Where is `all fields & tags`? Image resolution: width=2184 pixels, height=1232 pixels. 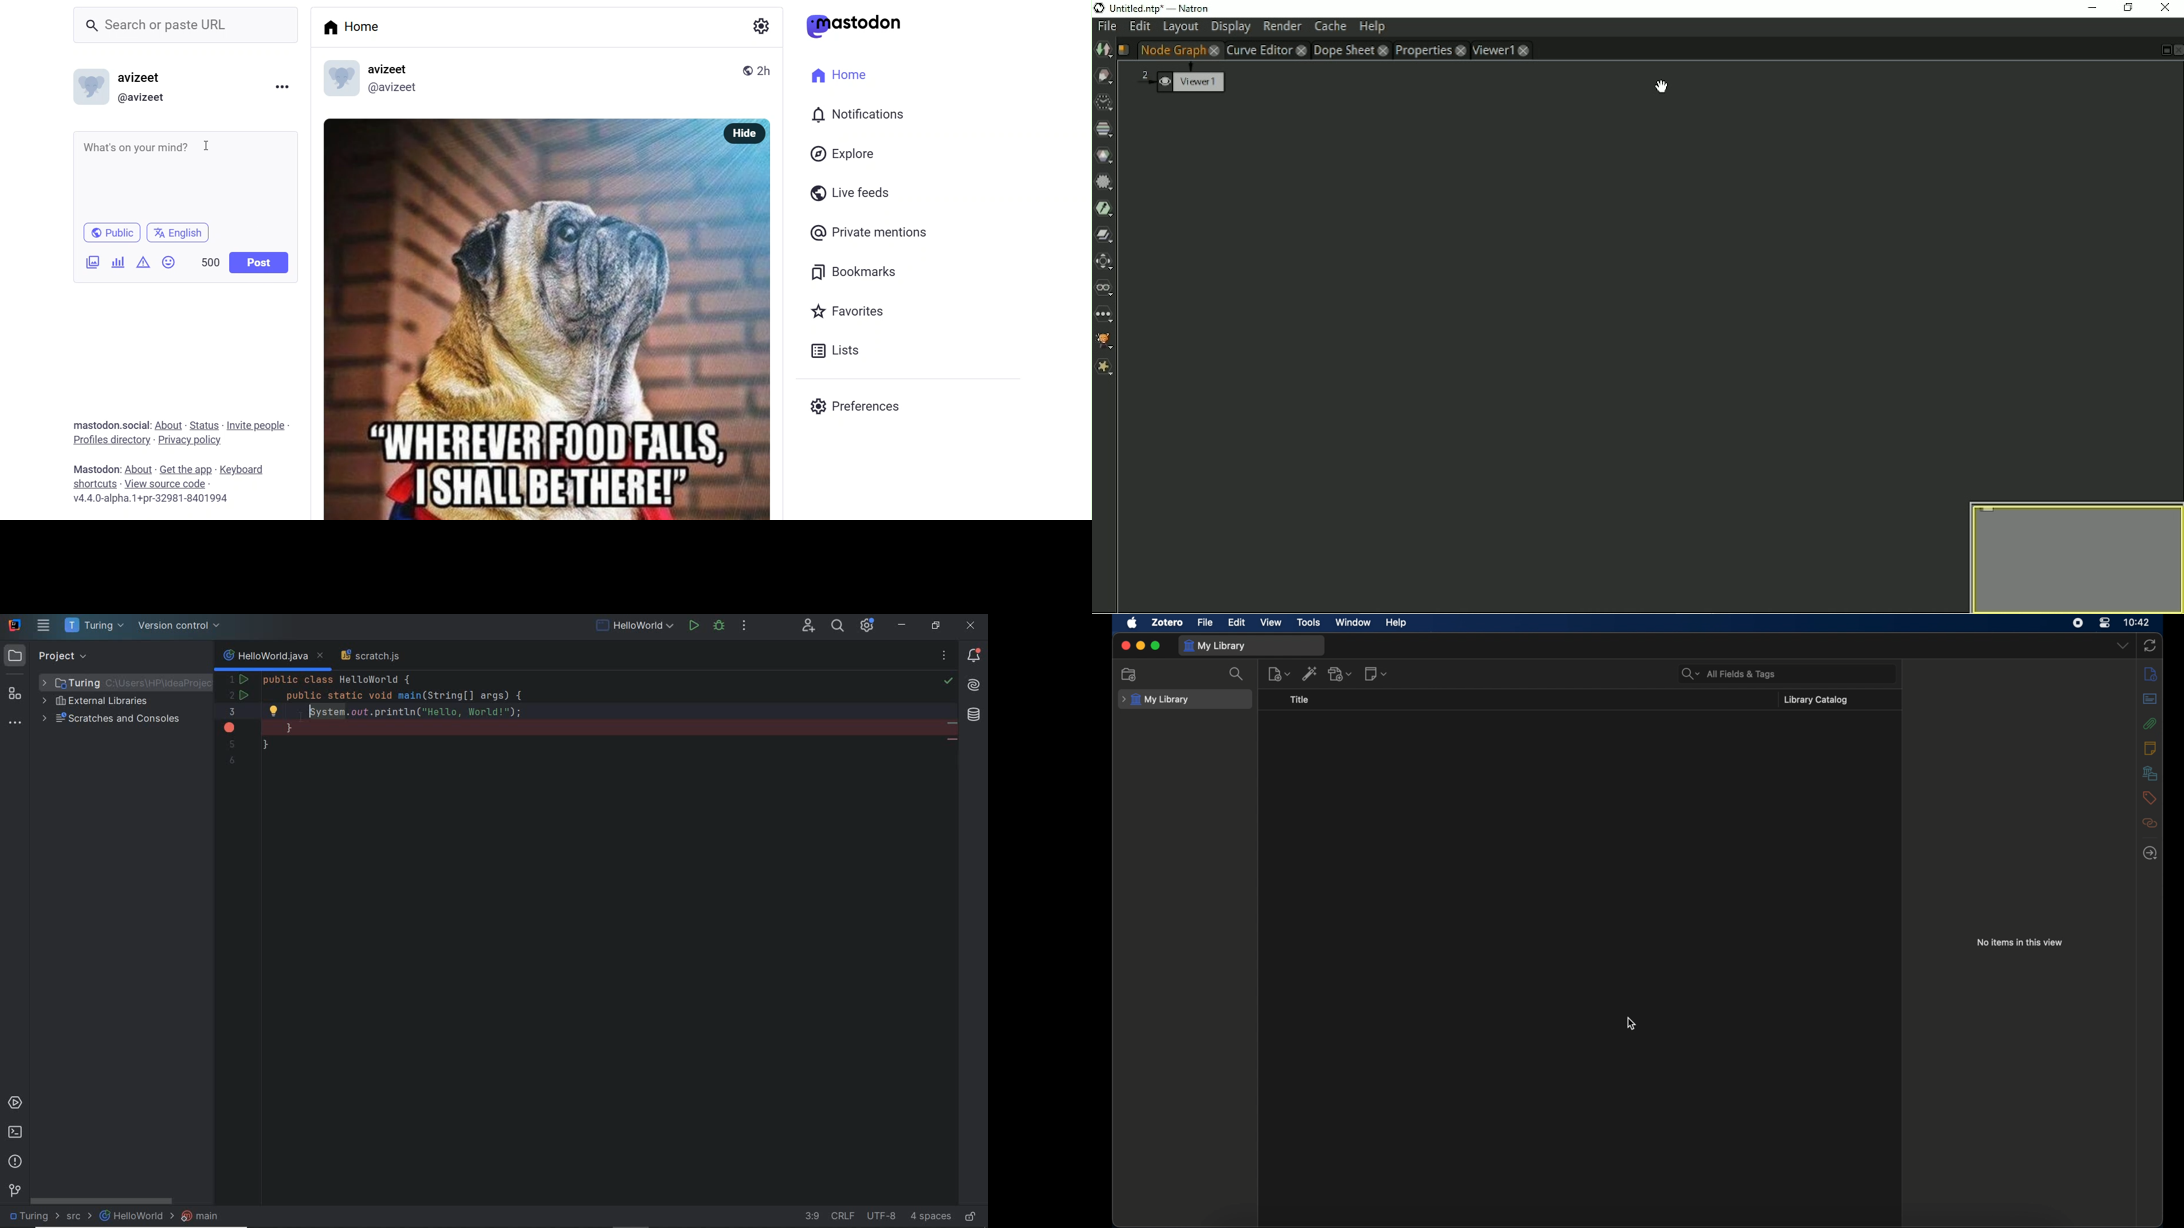
all fields & tags is located at coordinates (1729, 674).